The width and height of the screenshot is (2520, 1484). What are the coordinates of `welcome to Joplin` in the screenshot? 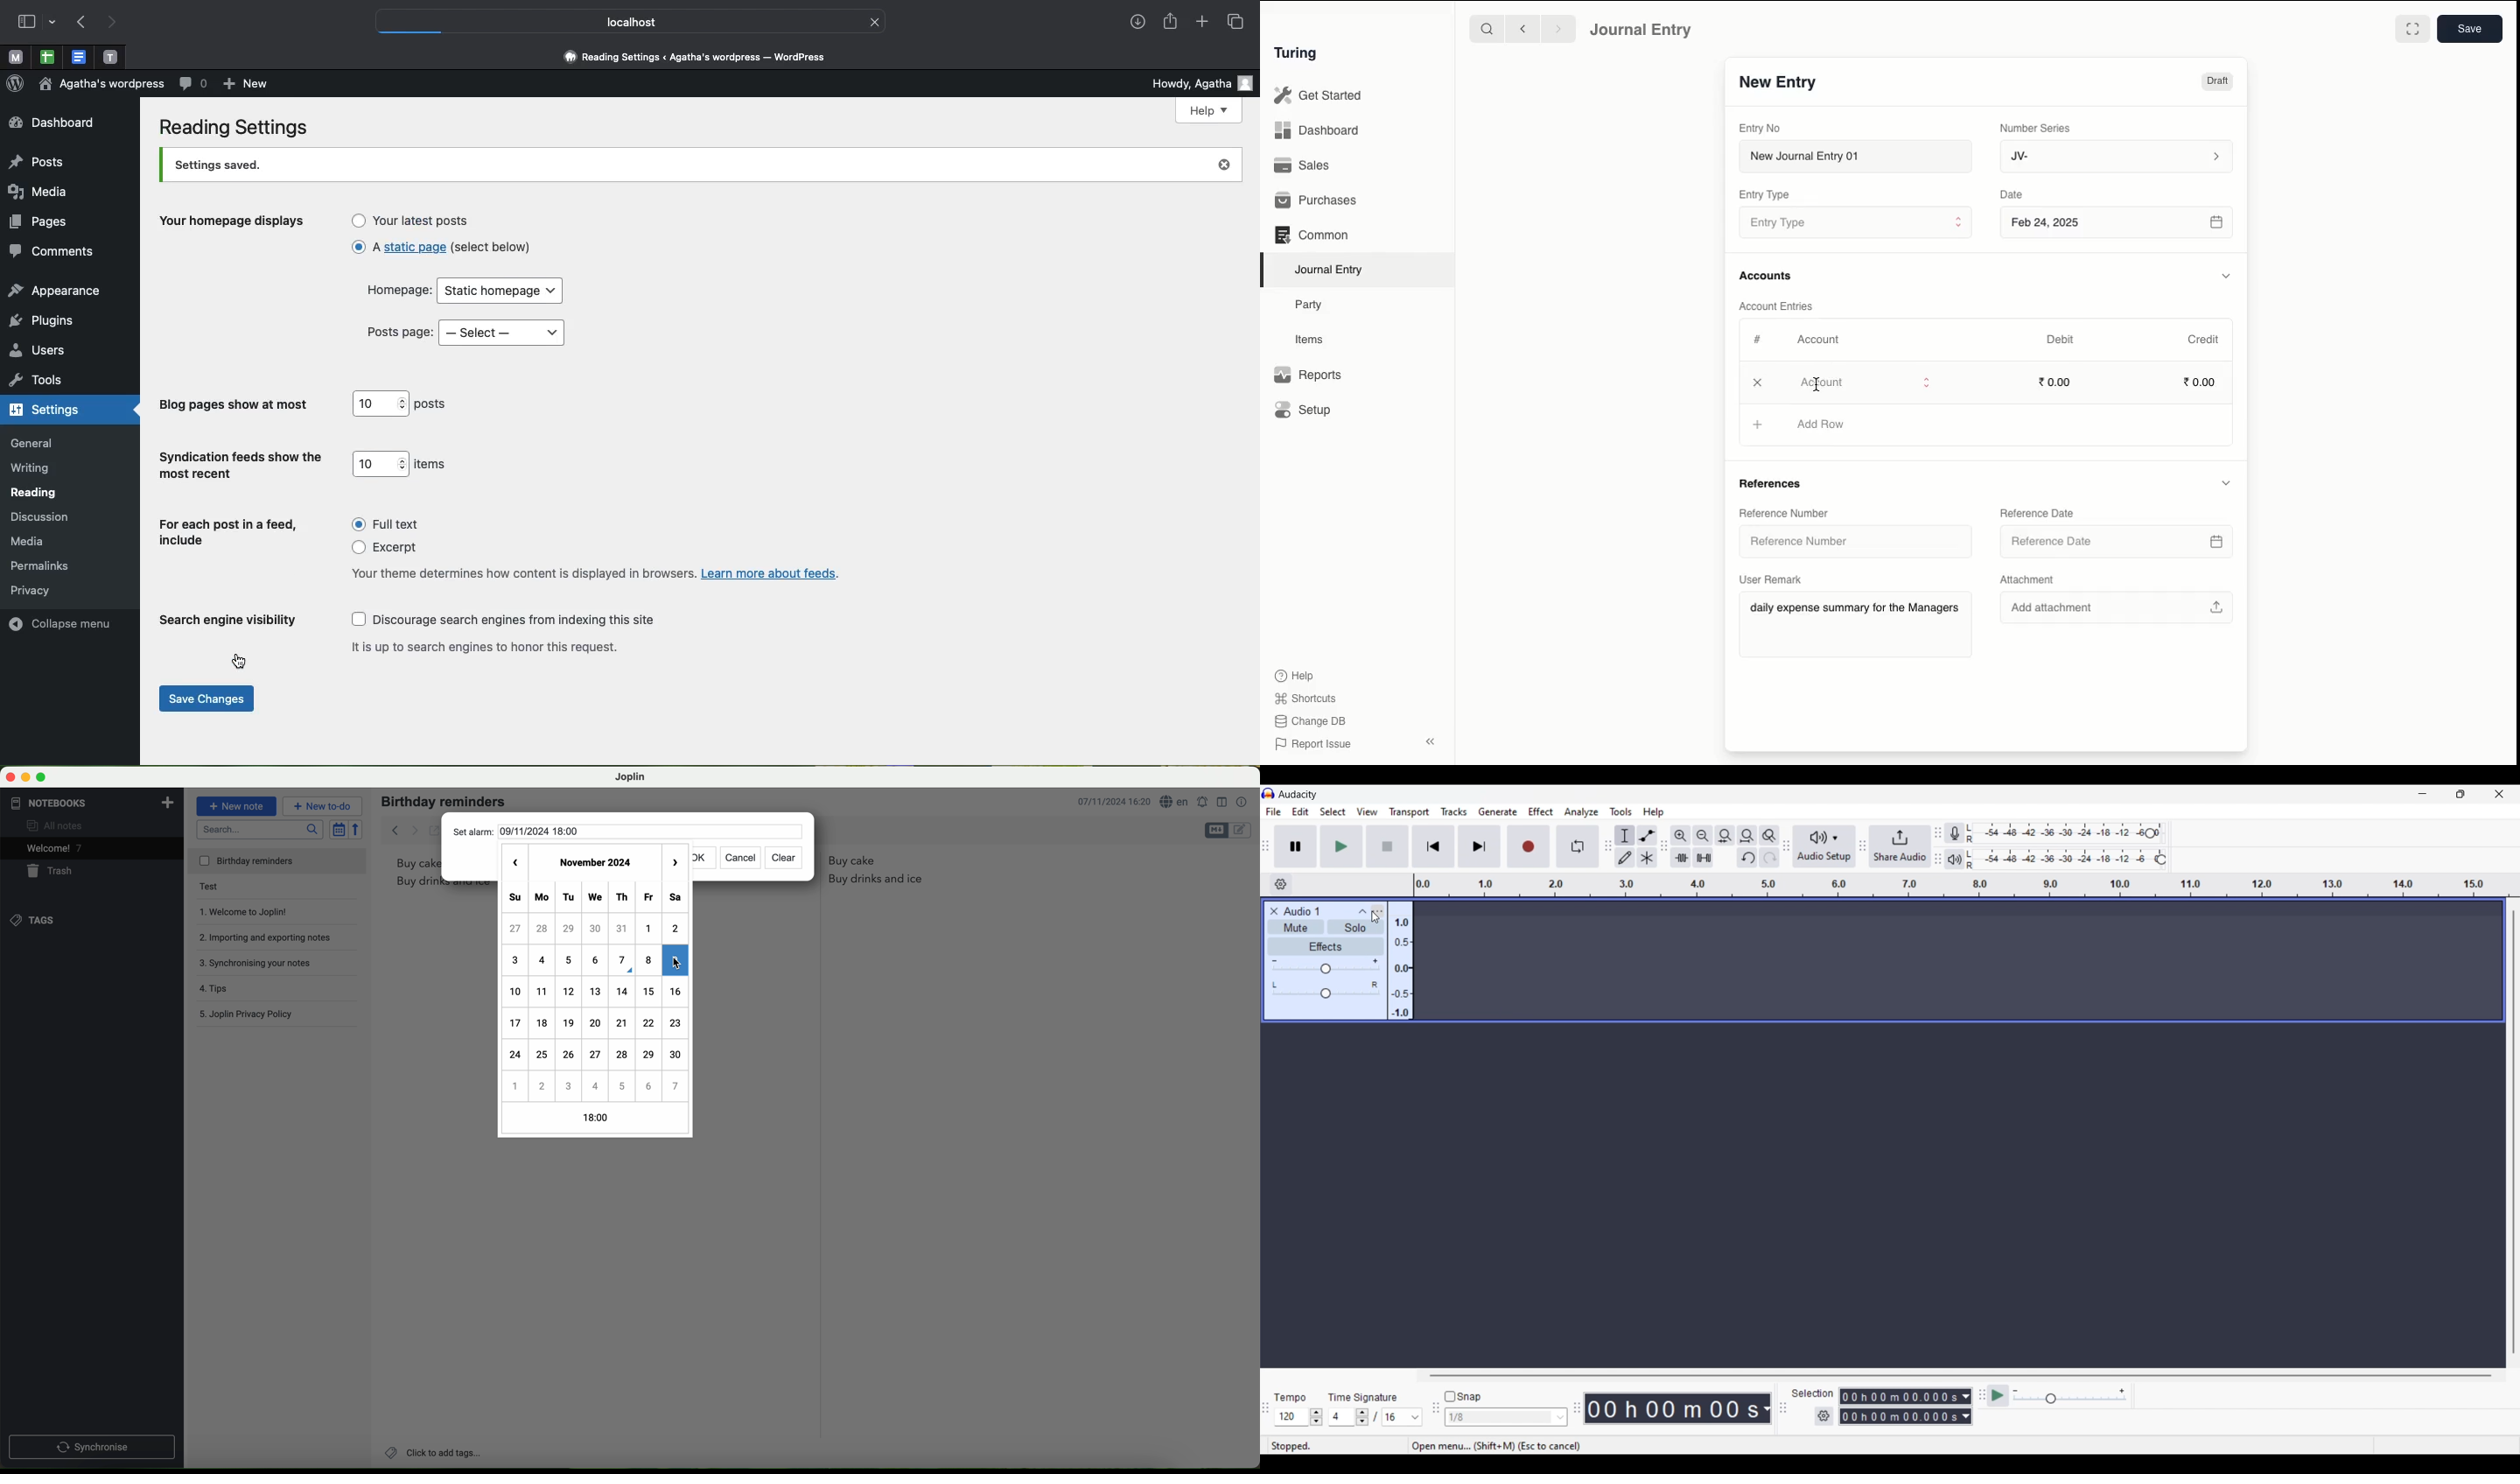 It's located at (256, 911).